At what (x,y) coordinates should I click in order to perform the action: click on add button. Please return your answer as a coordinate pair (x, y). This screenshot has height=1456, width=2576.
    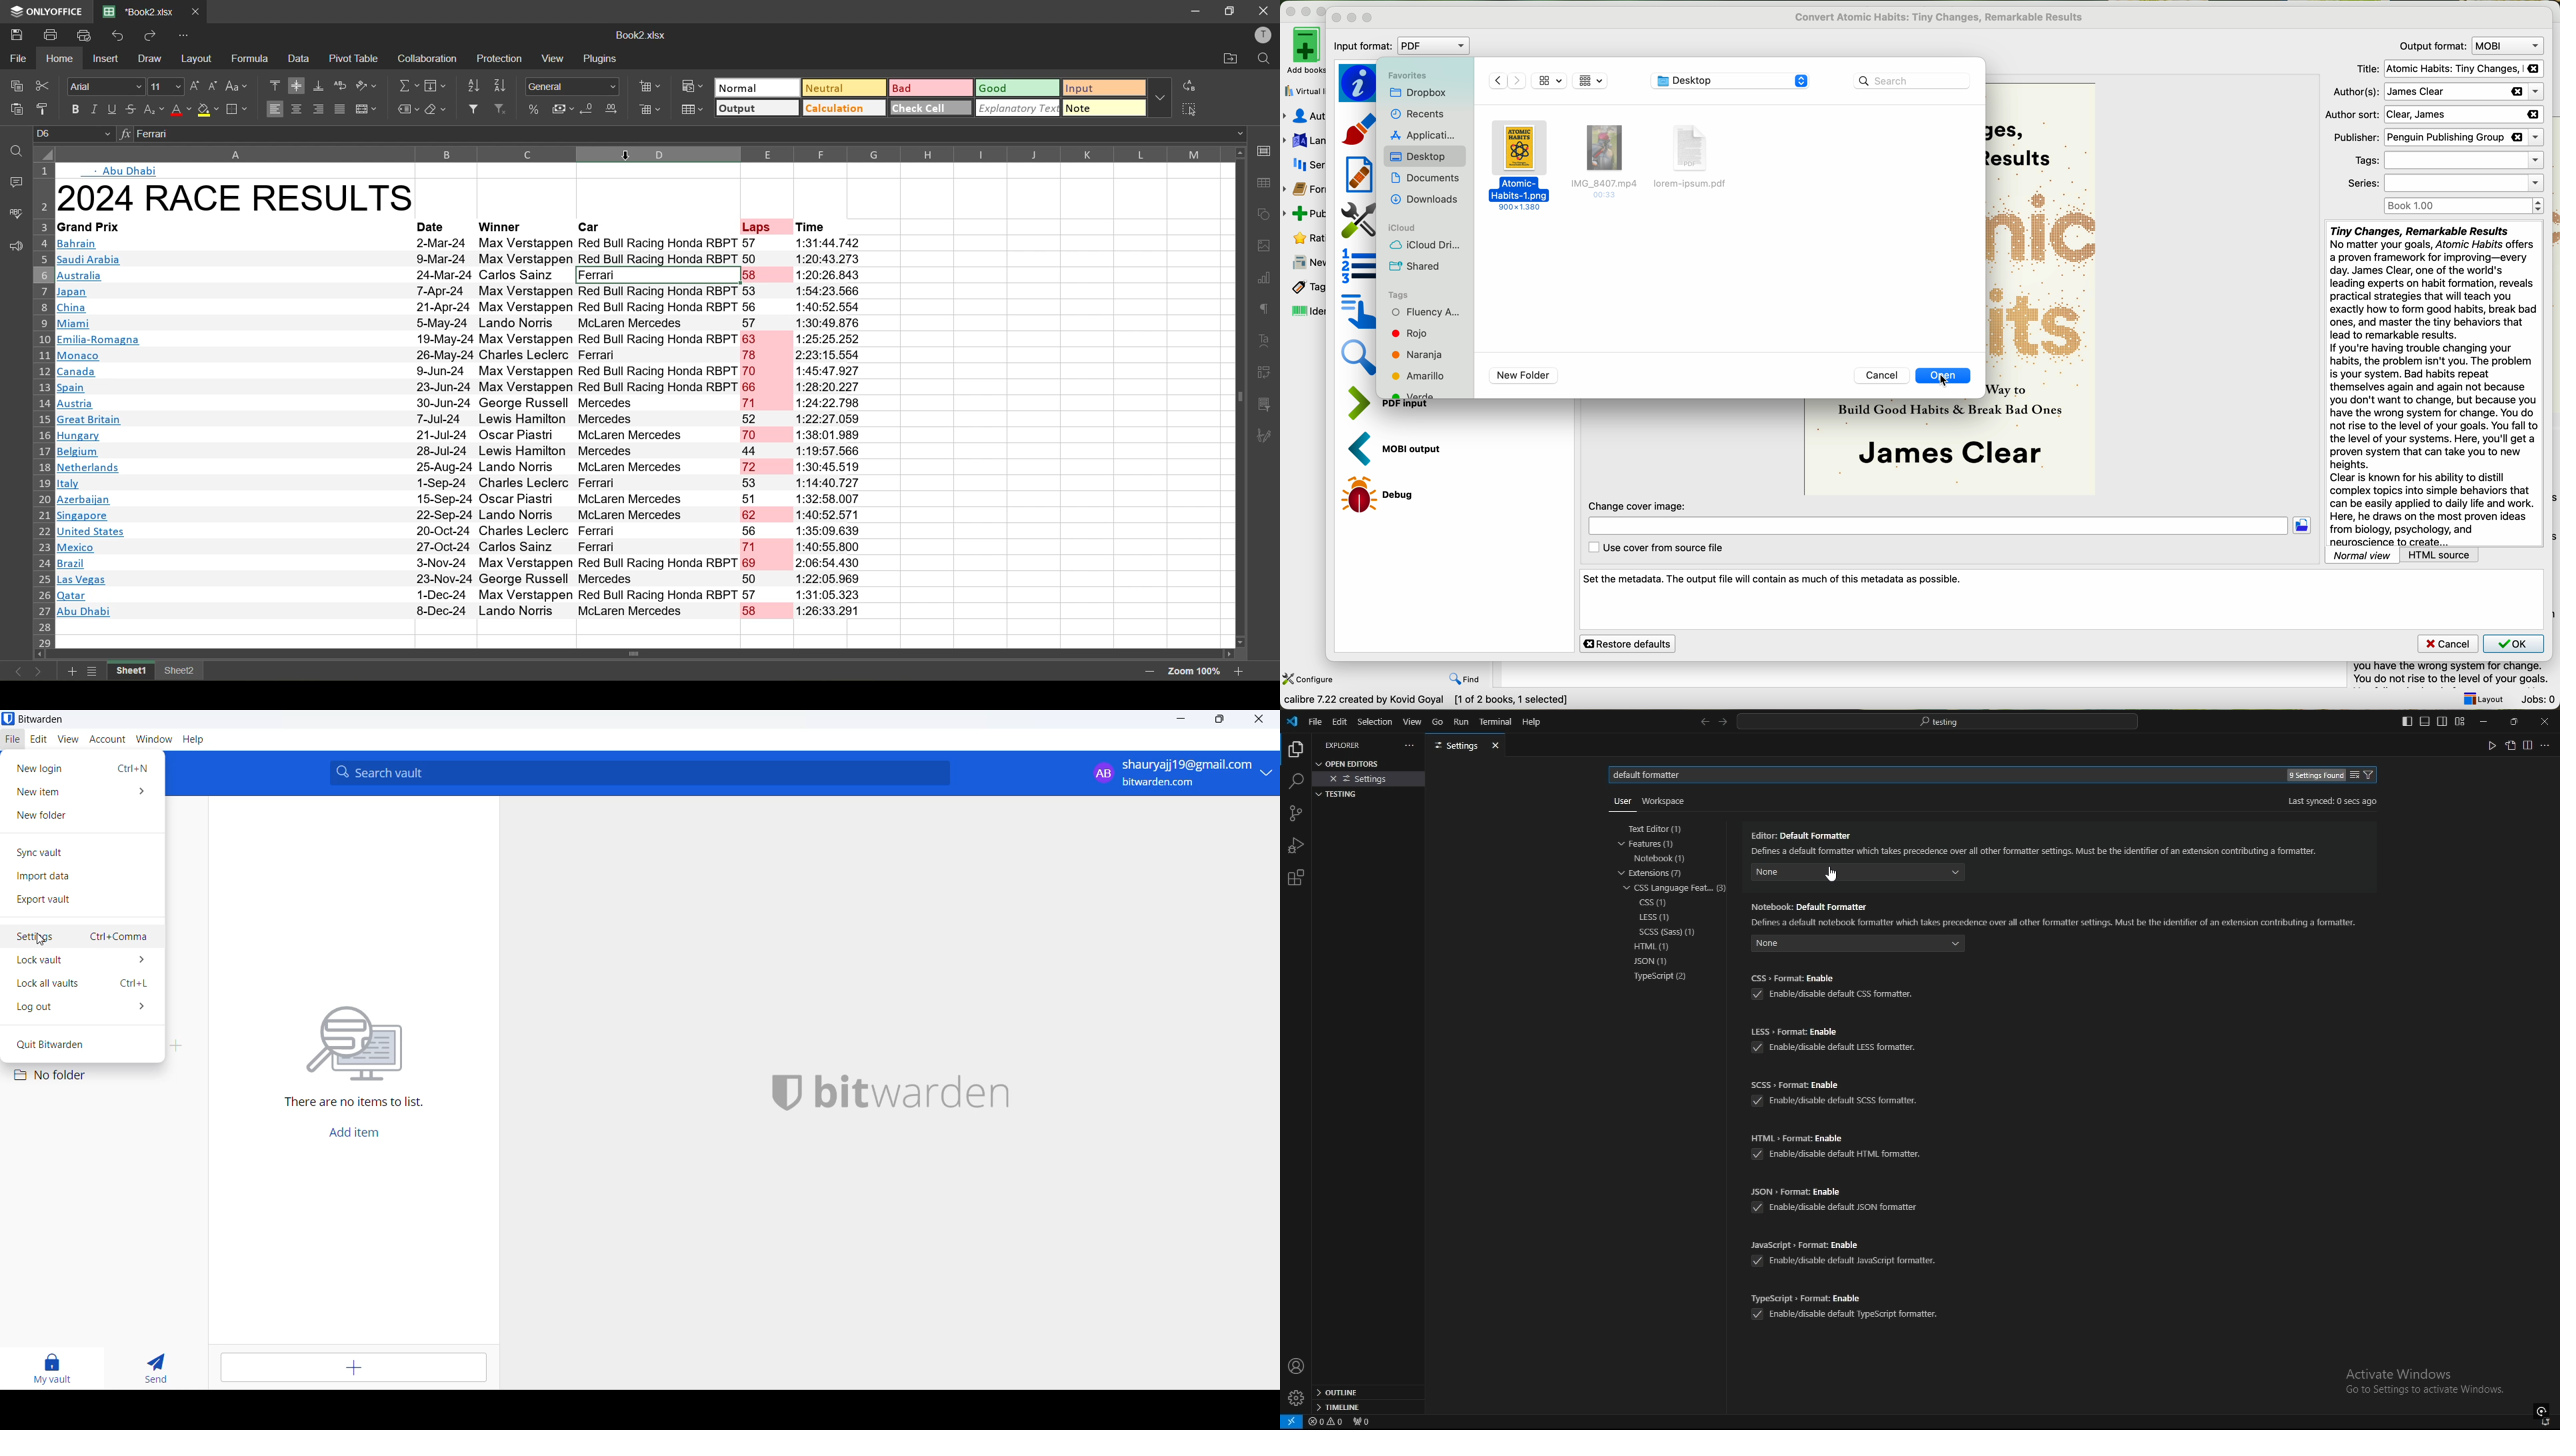
    Looking at the image, I should click on (354, 1369).